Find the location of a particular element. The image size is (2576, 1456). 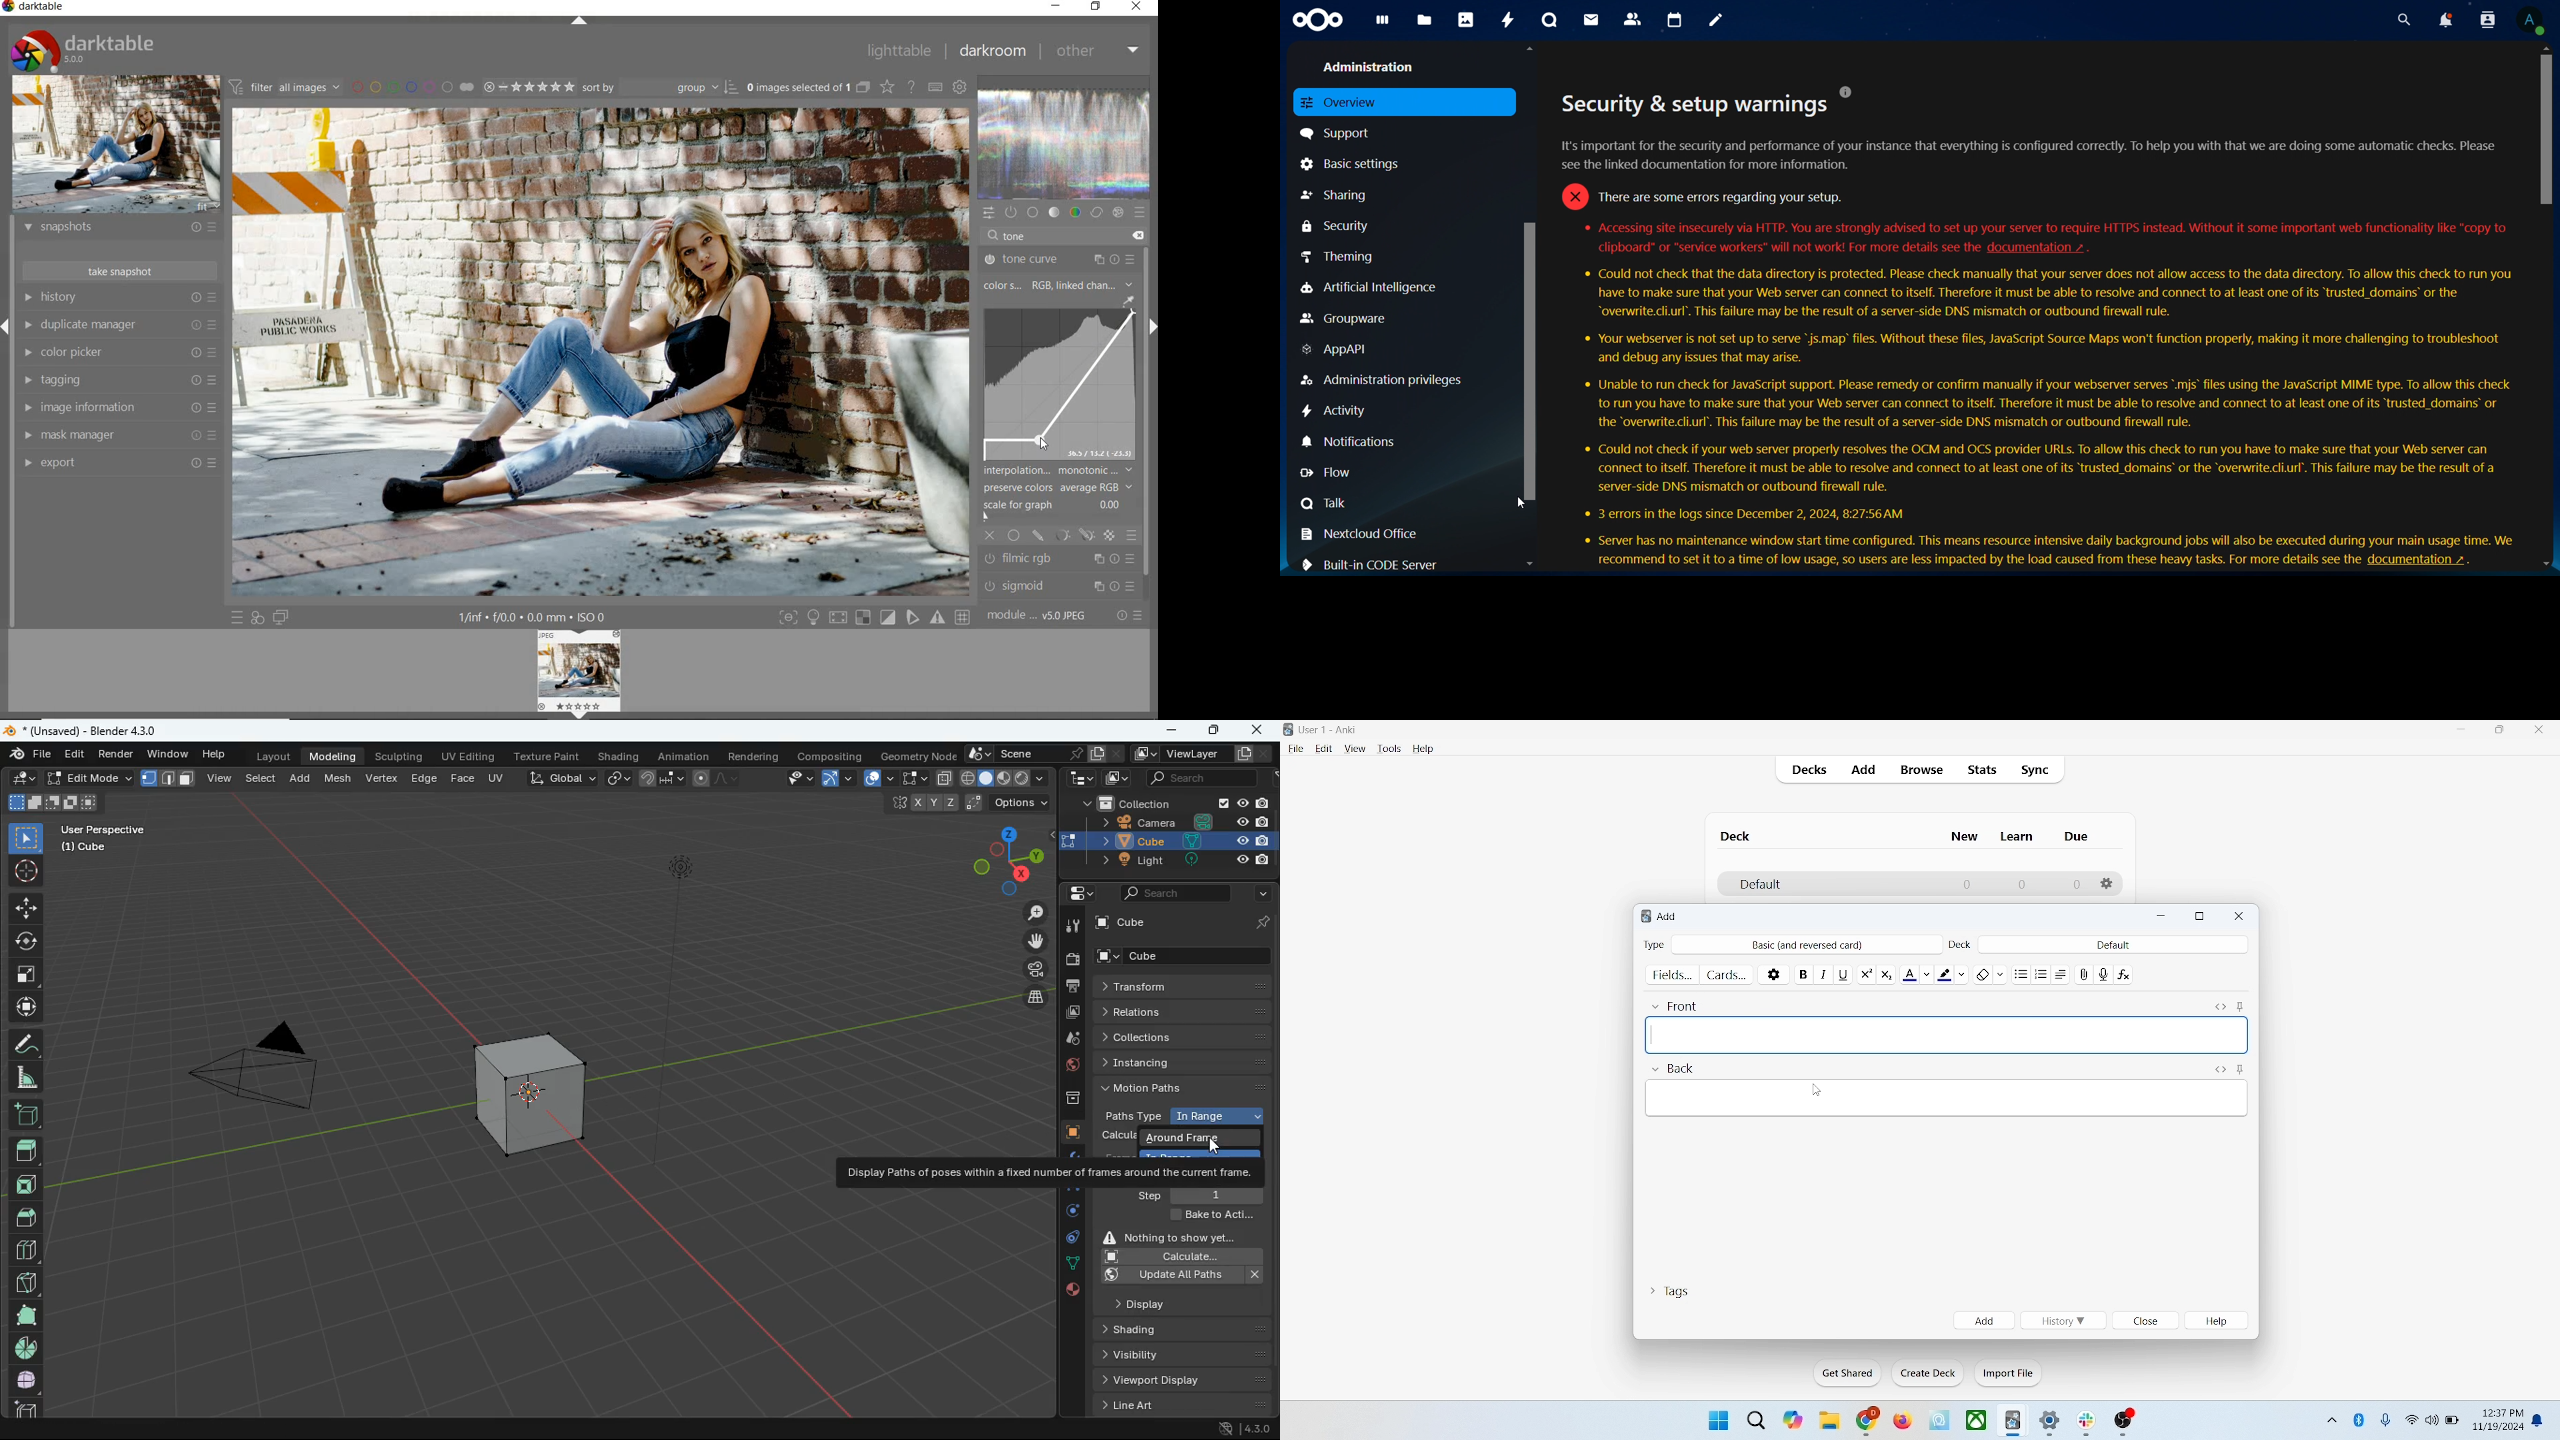

overview is located at coordinates (1345, 101).